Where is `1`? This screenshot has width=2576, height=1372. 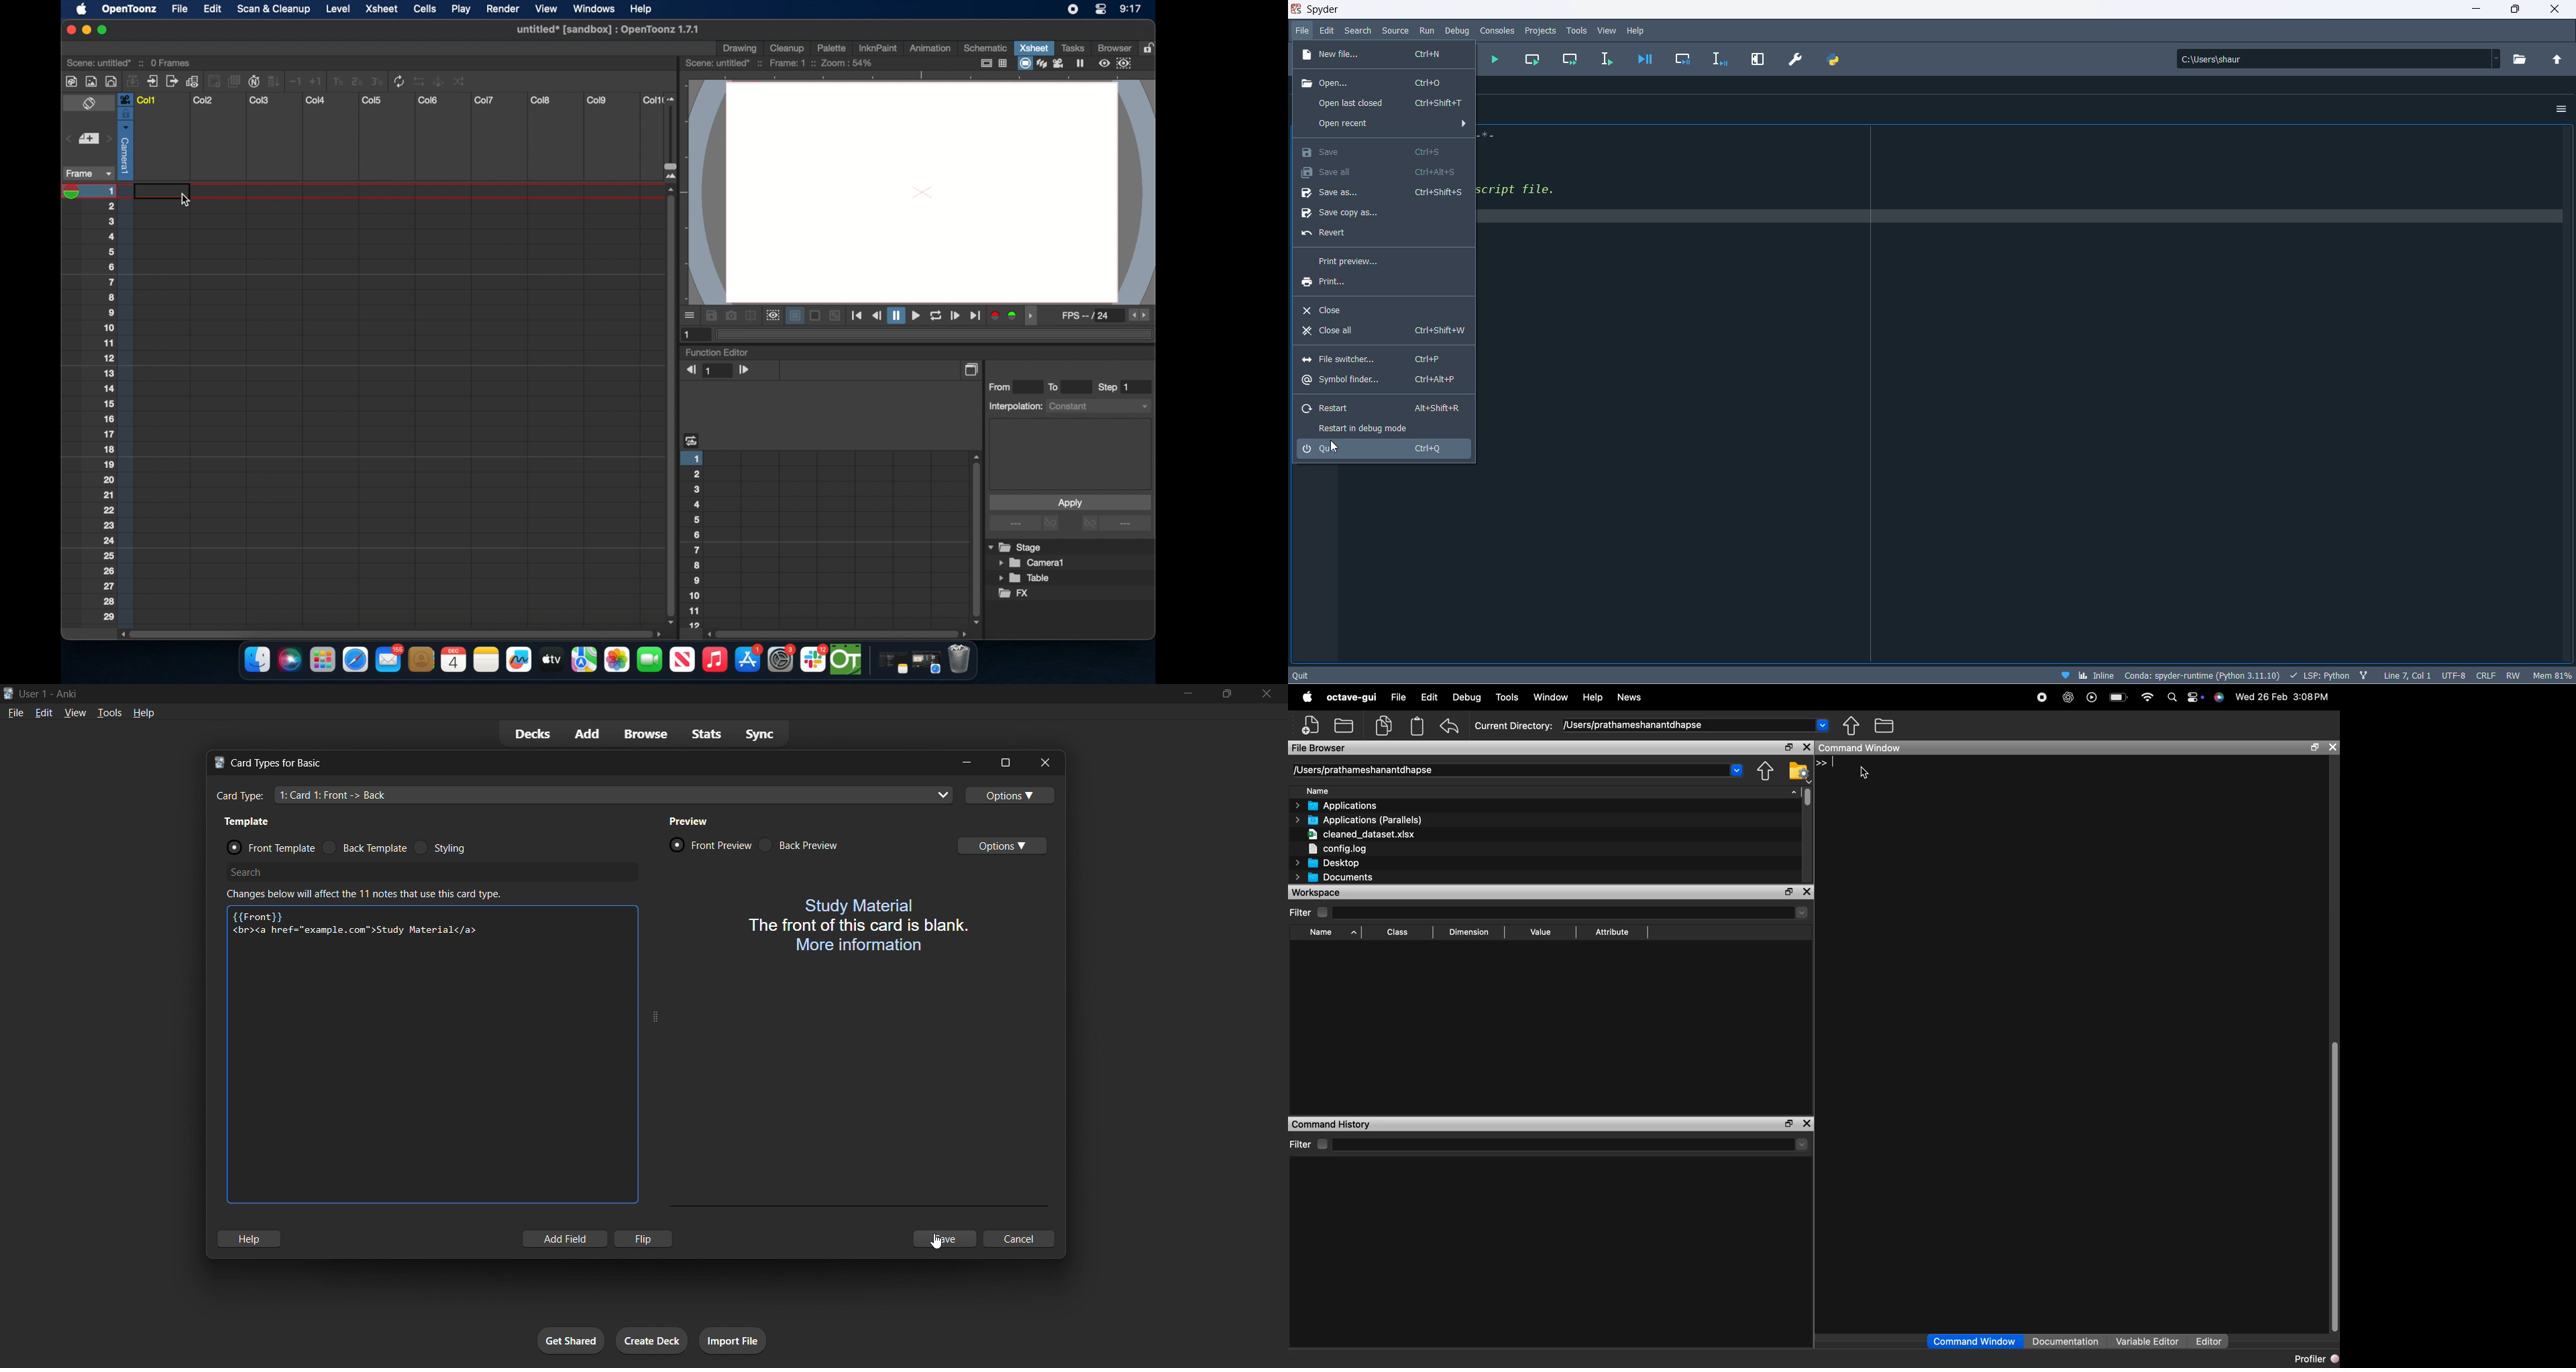 1 is located at coordinates (719, 371).